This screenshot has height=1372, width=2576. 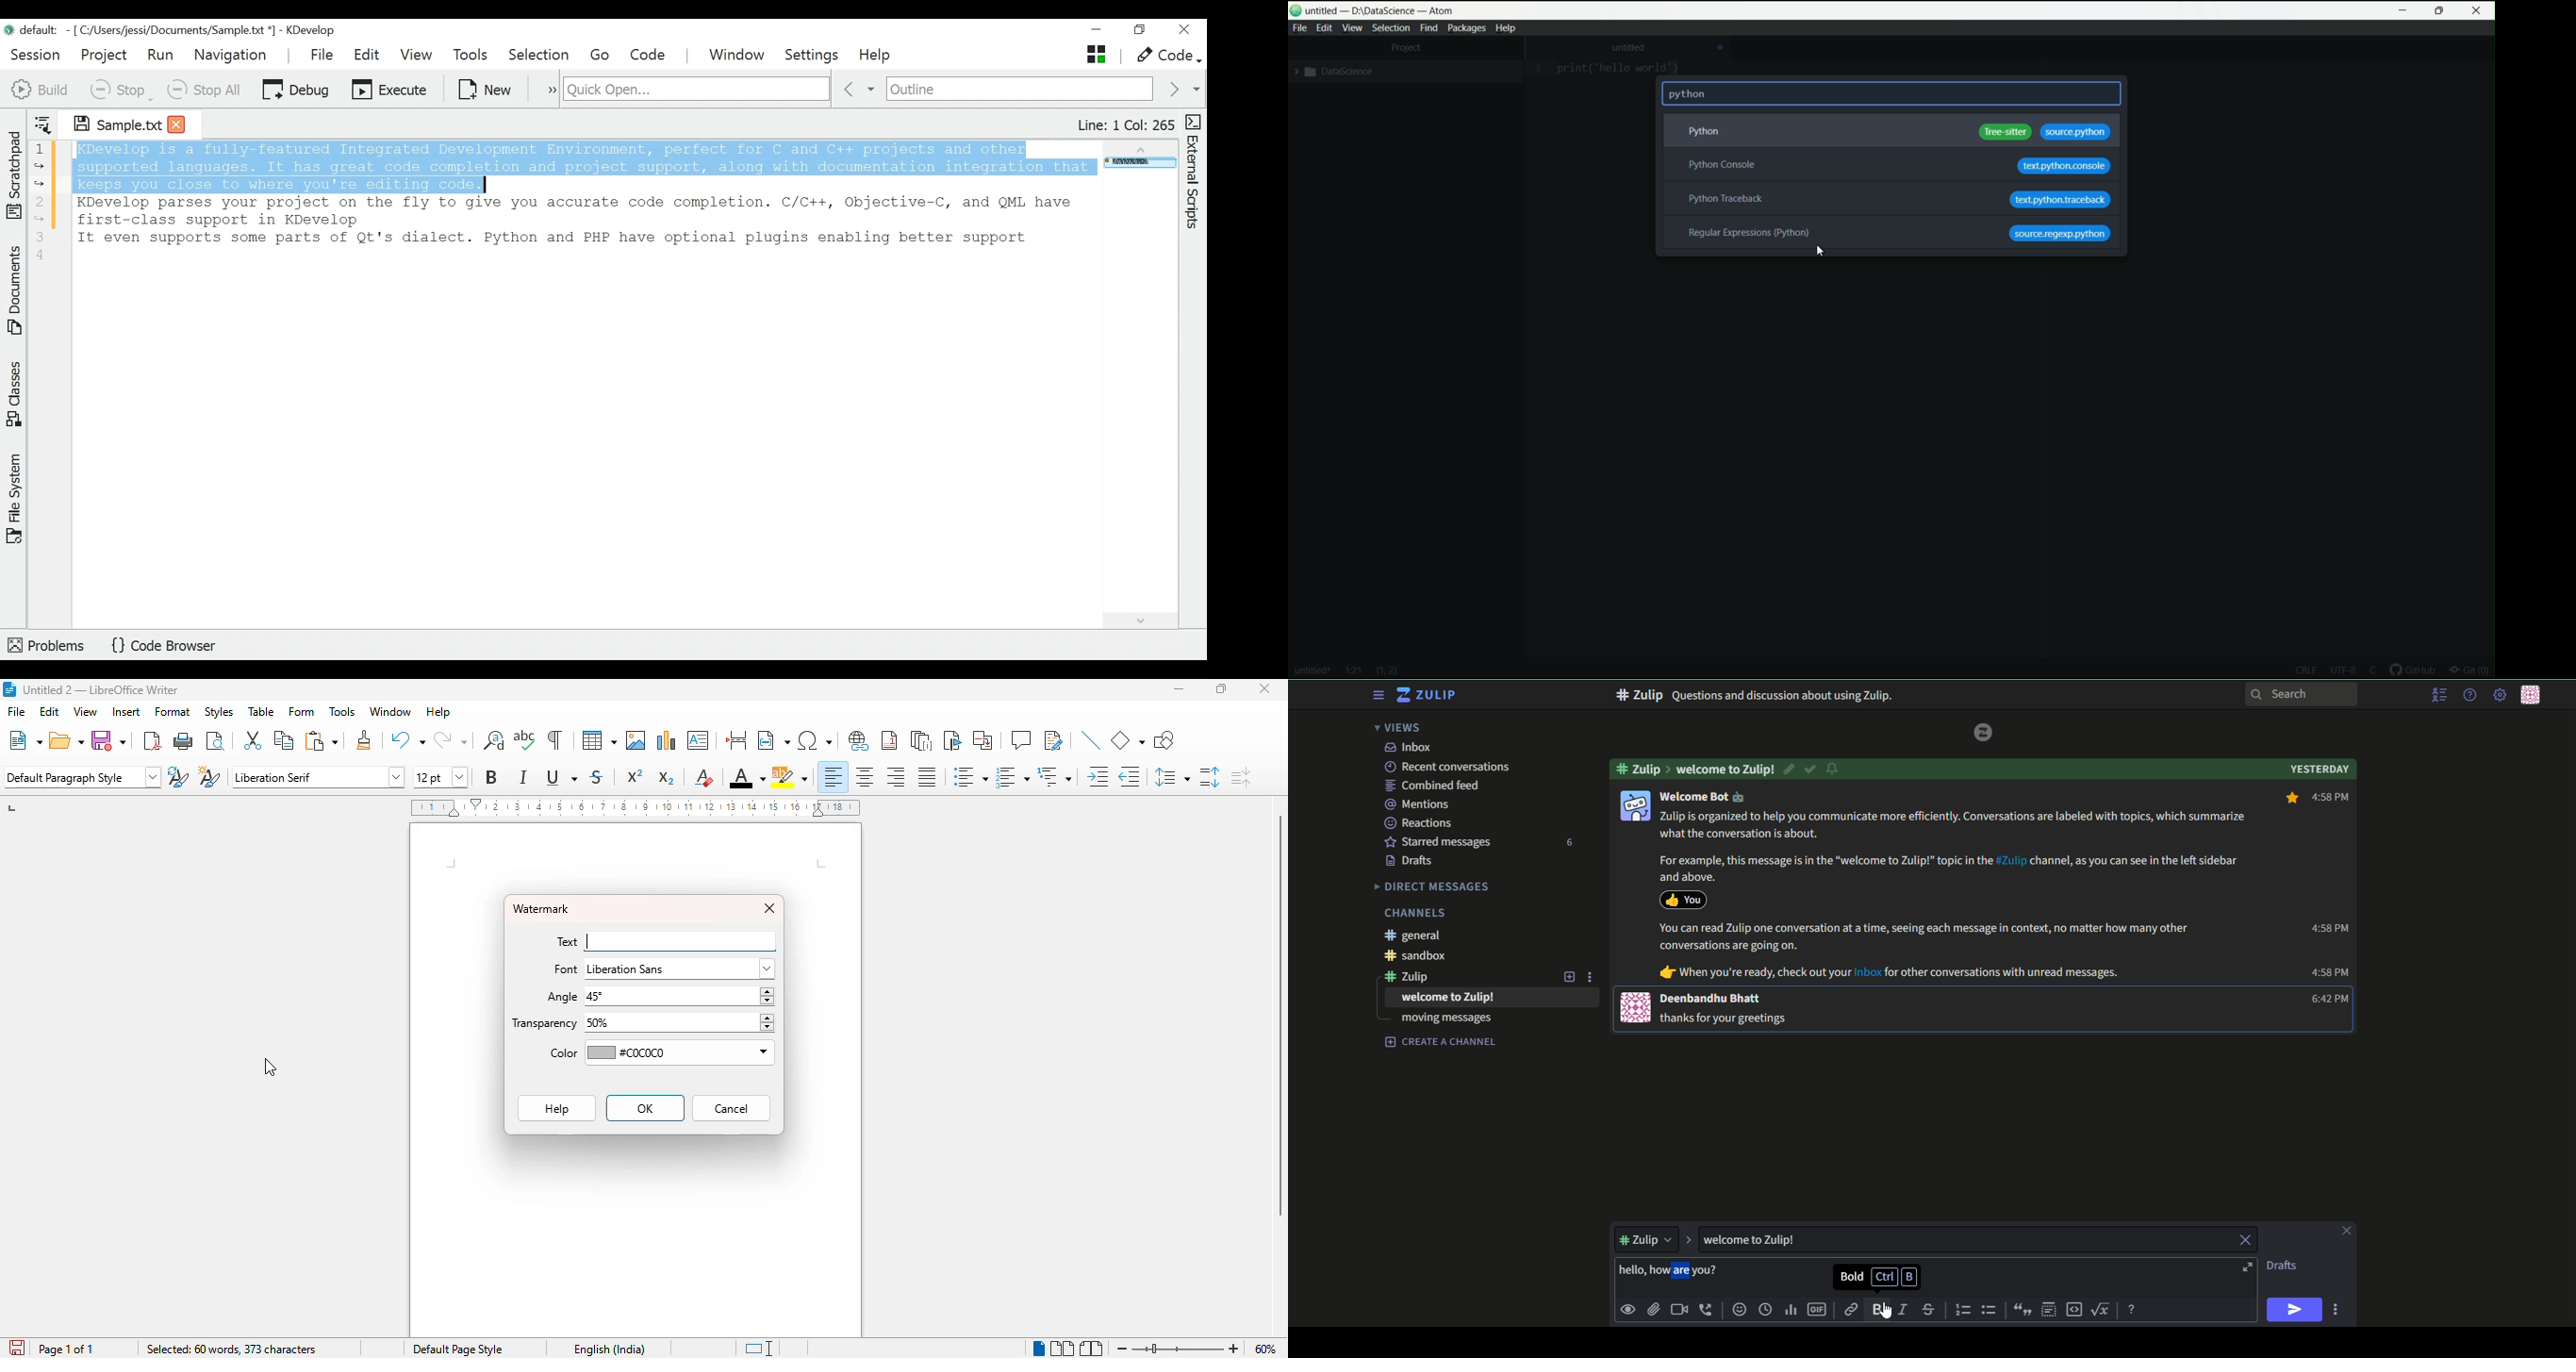 I want to click on insert special characters, so click(x=814, y=740).